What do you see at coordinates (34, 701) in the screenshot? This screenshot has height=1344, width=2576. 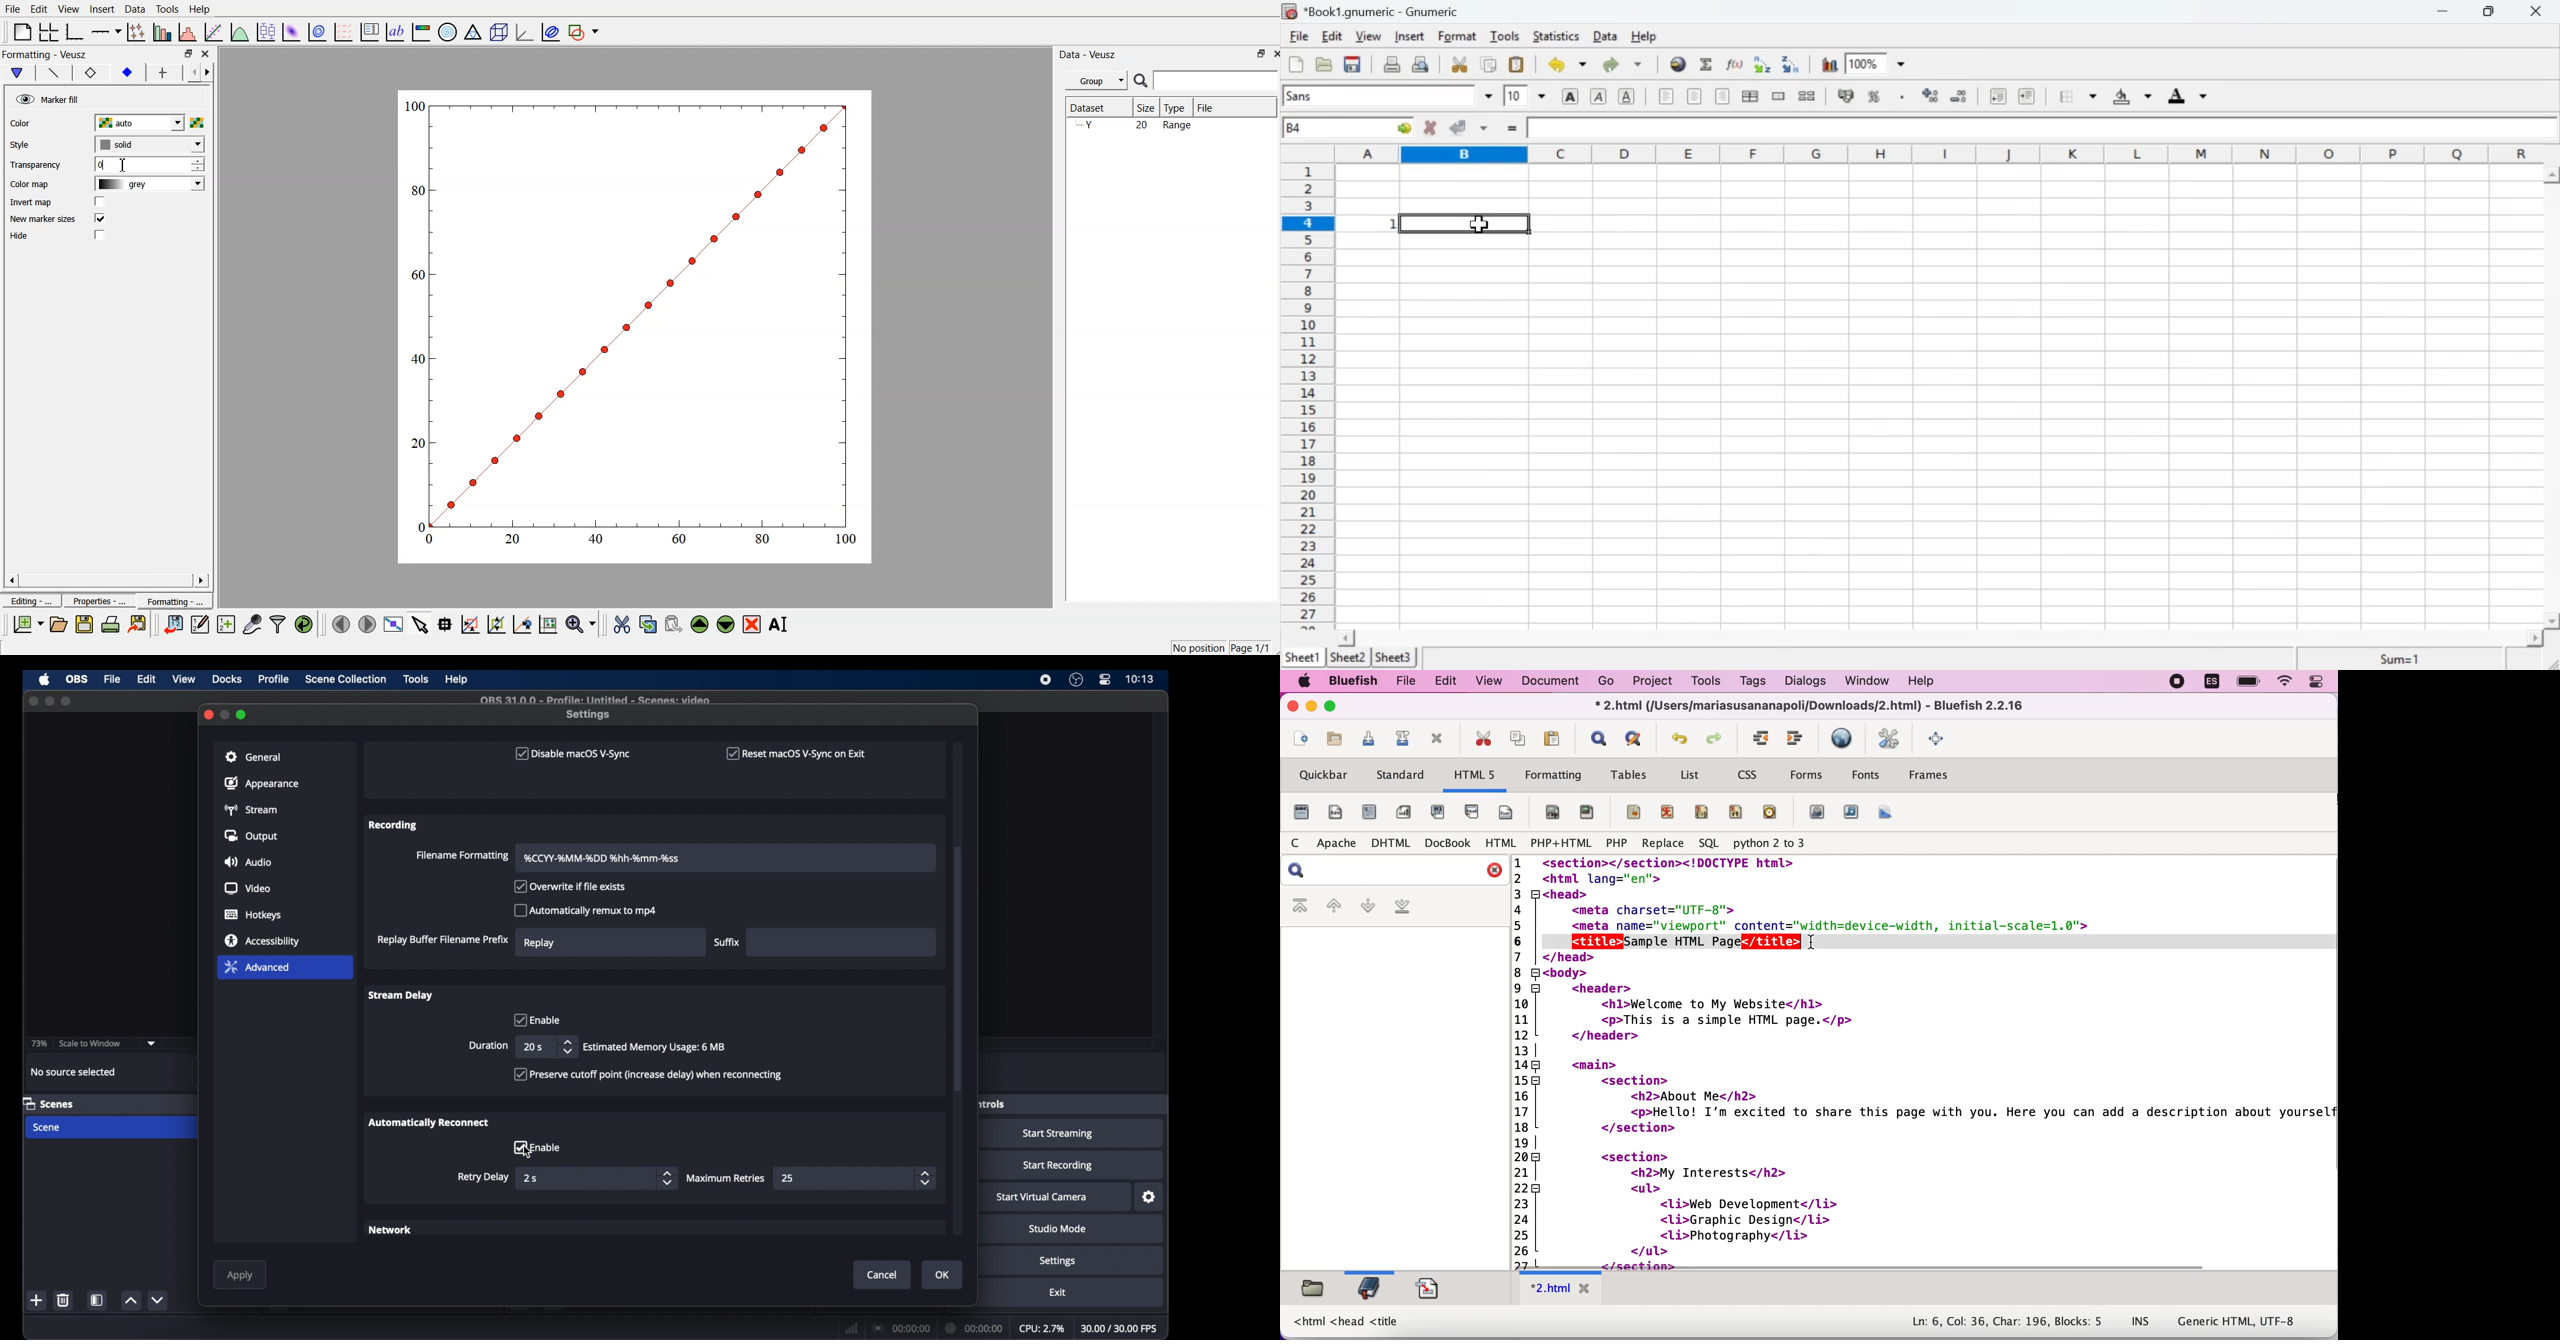 I see `close` at bounding box center [34, 701].